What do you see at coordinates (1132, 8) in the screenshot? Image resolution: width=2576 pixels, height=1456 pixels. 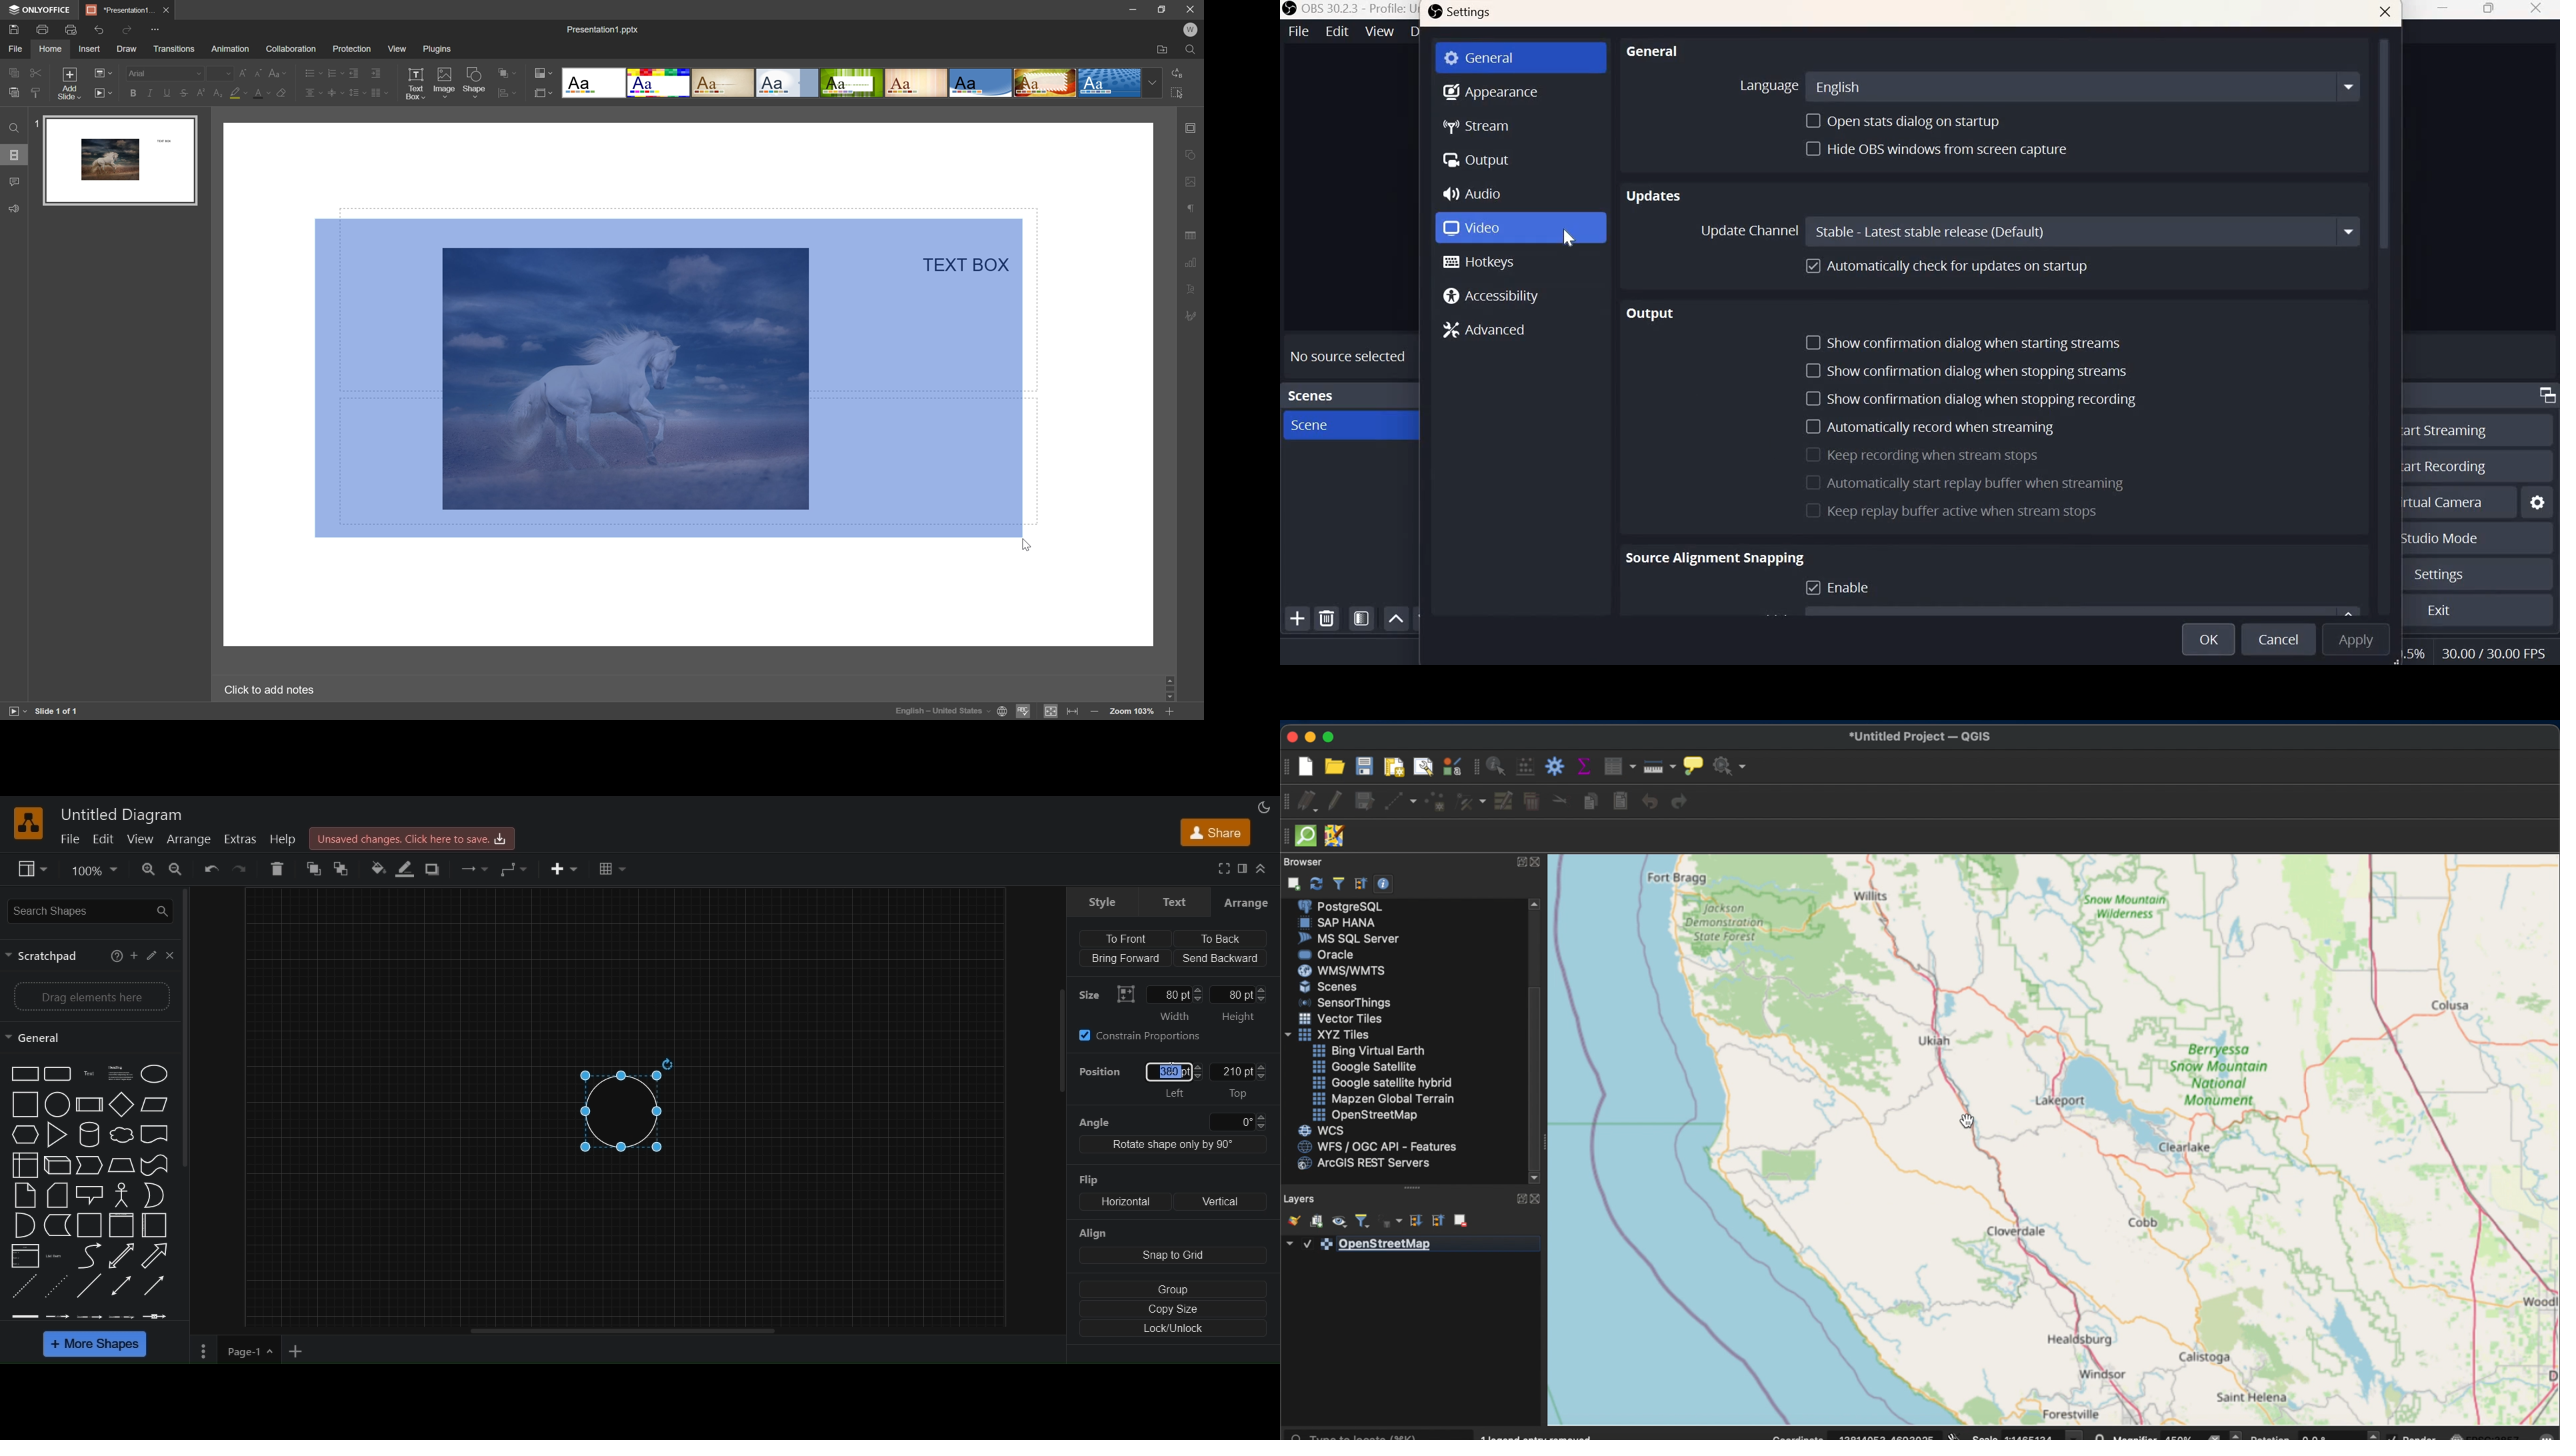 I see `minimize` at bounding box center [1132, 8].